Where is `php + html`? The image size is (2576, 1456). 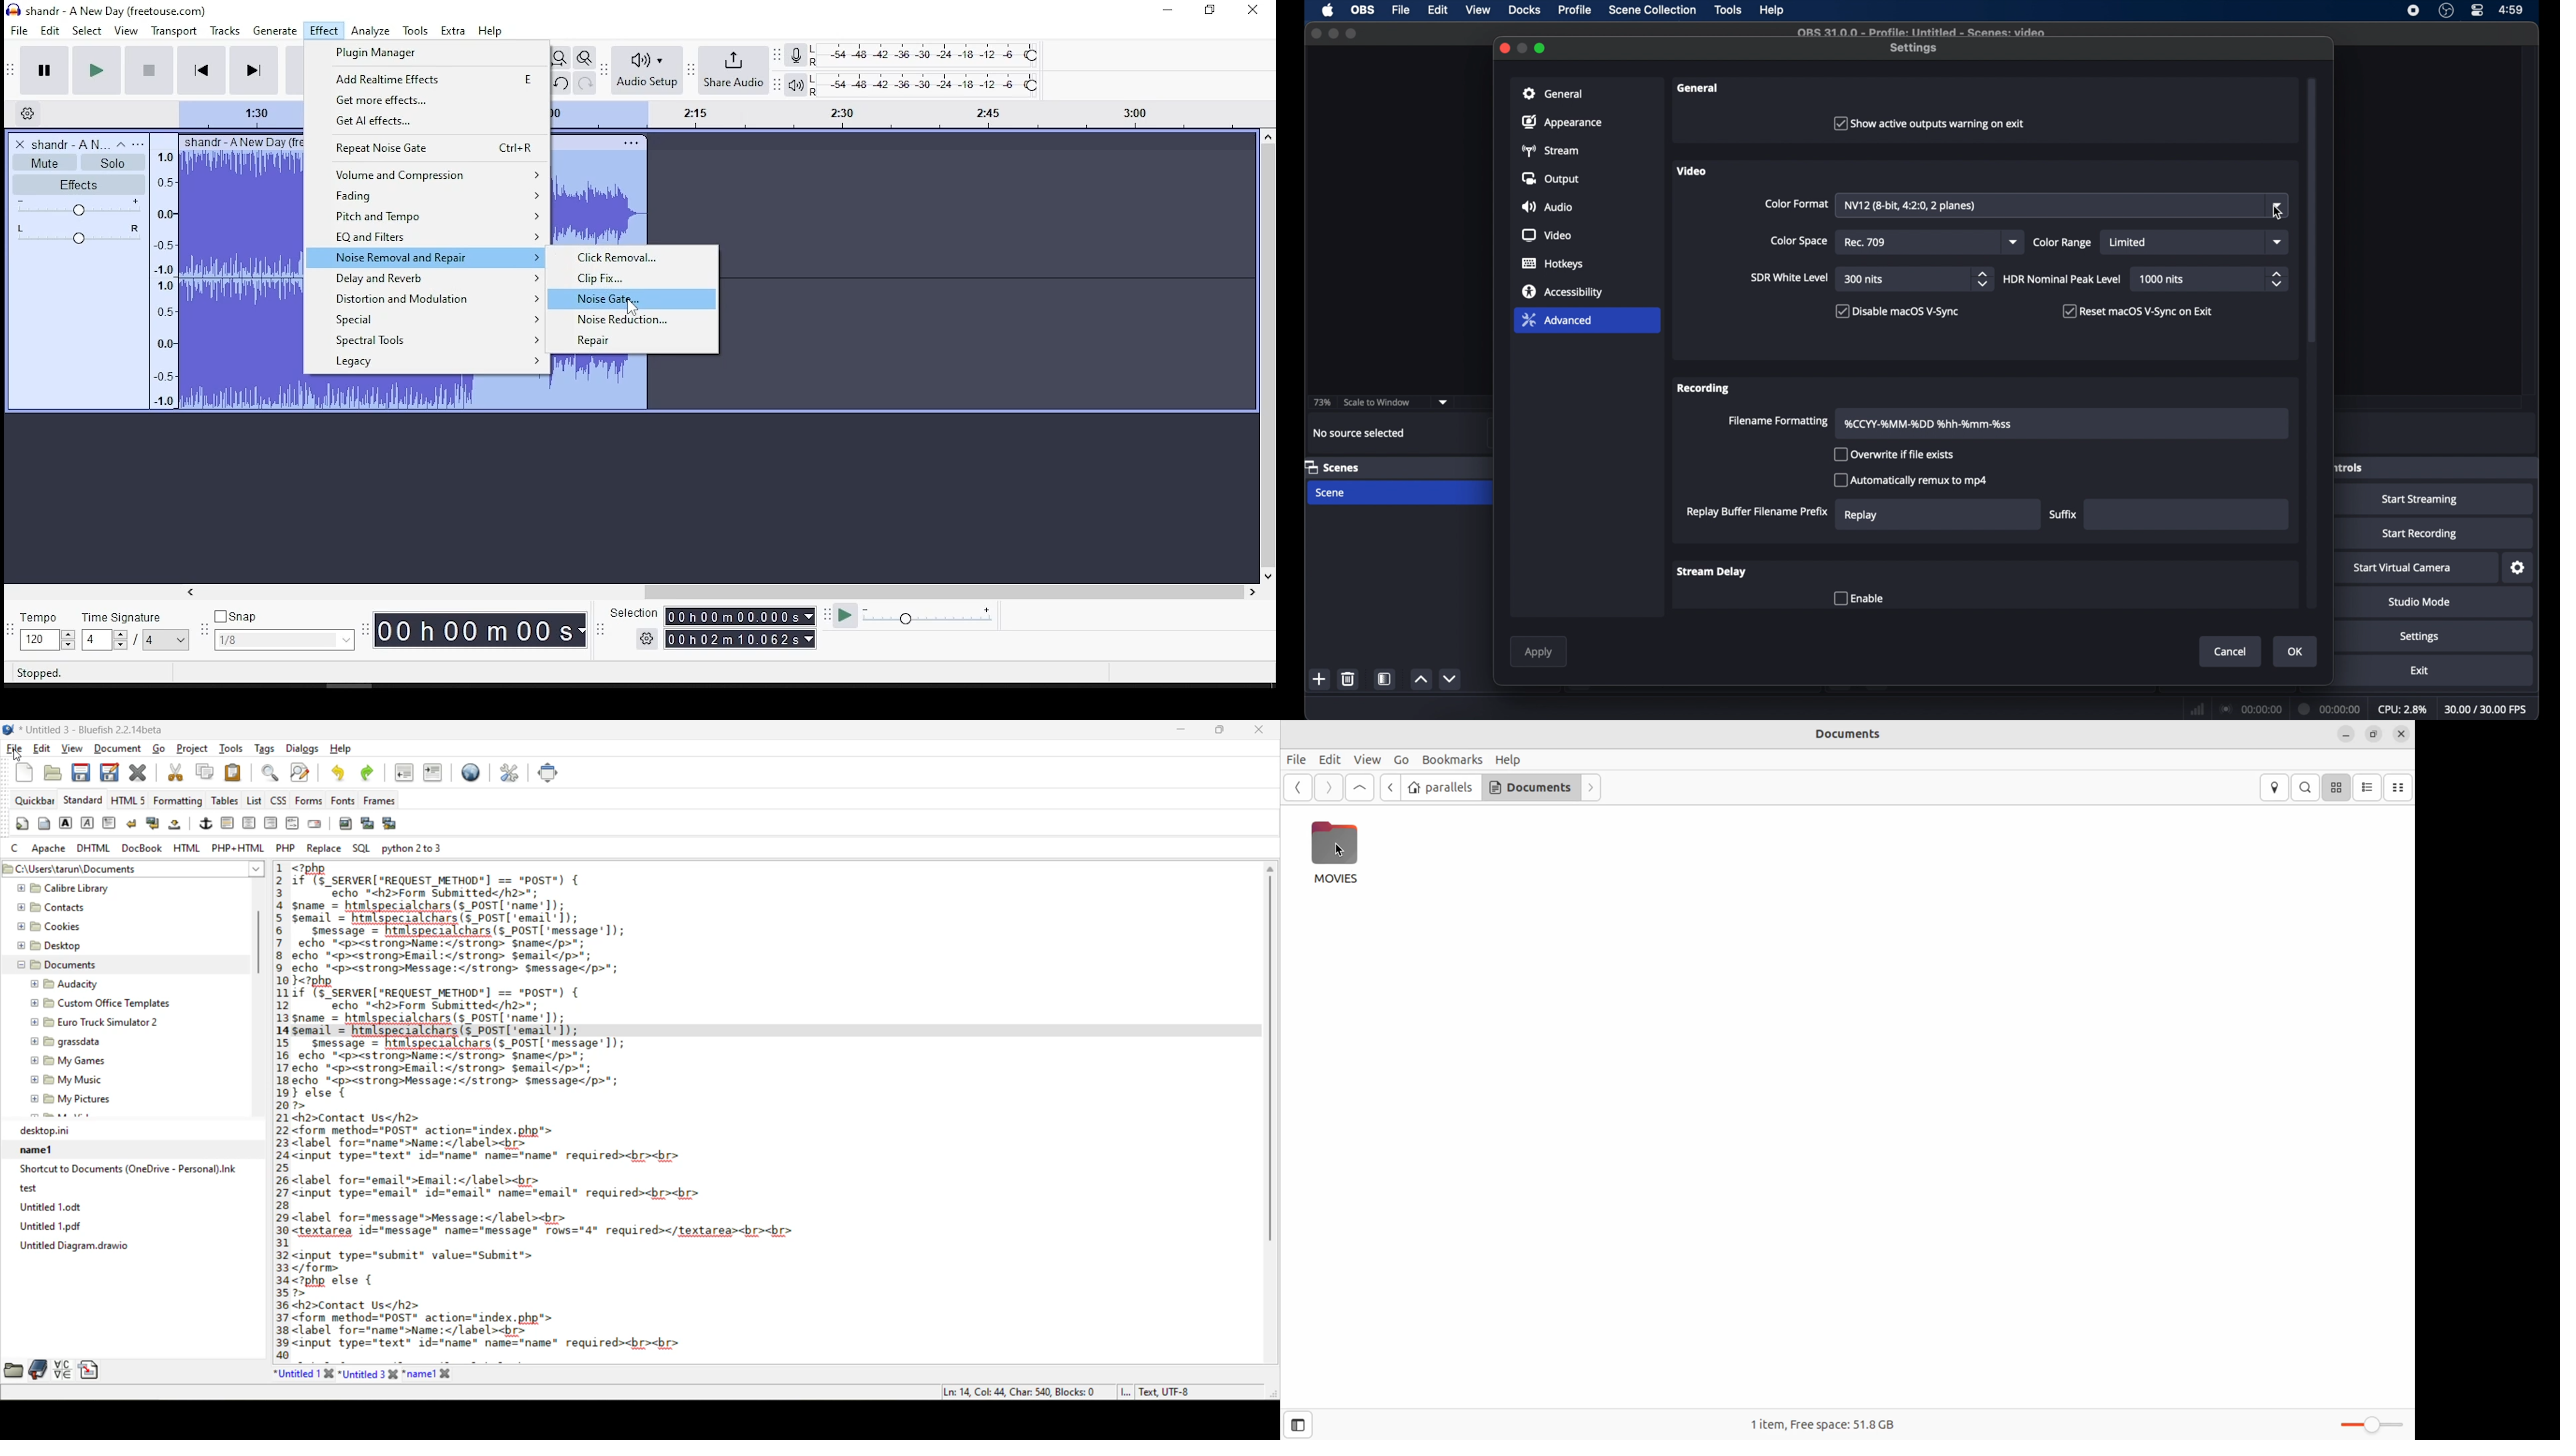 php + html is located at coordinates (239, 850).